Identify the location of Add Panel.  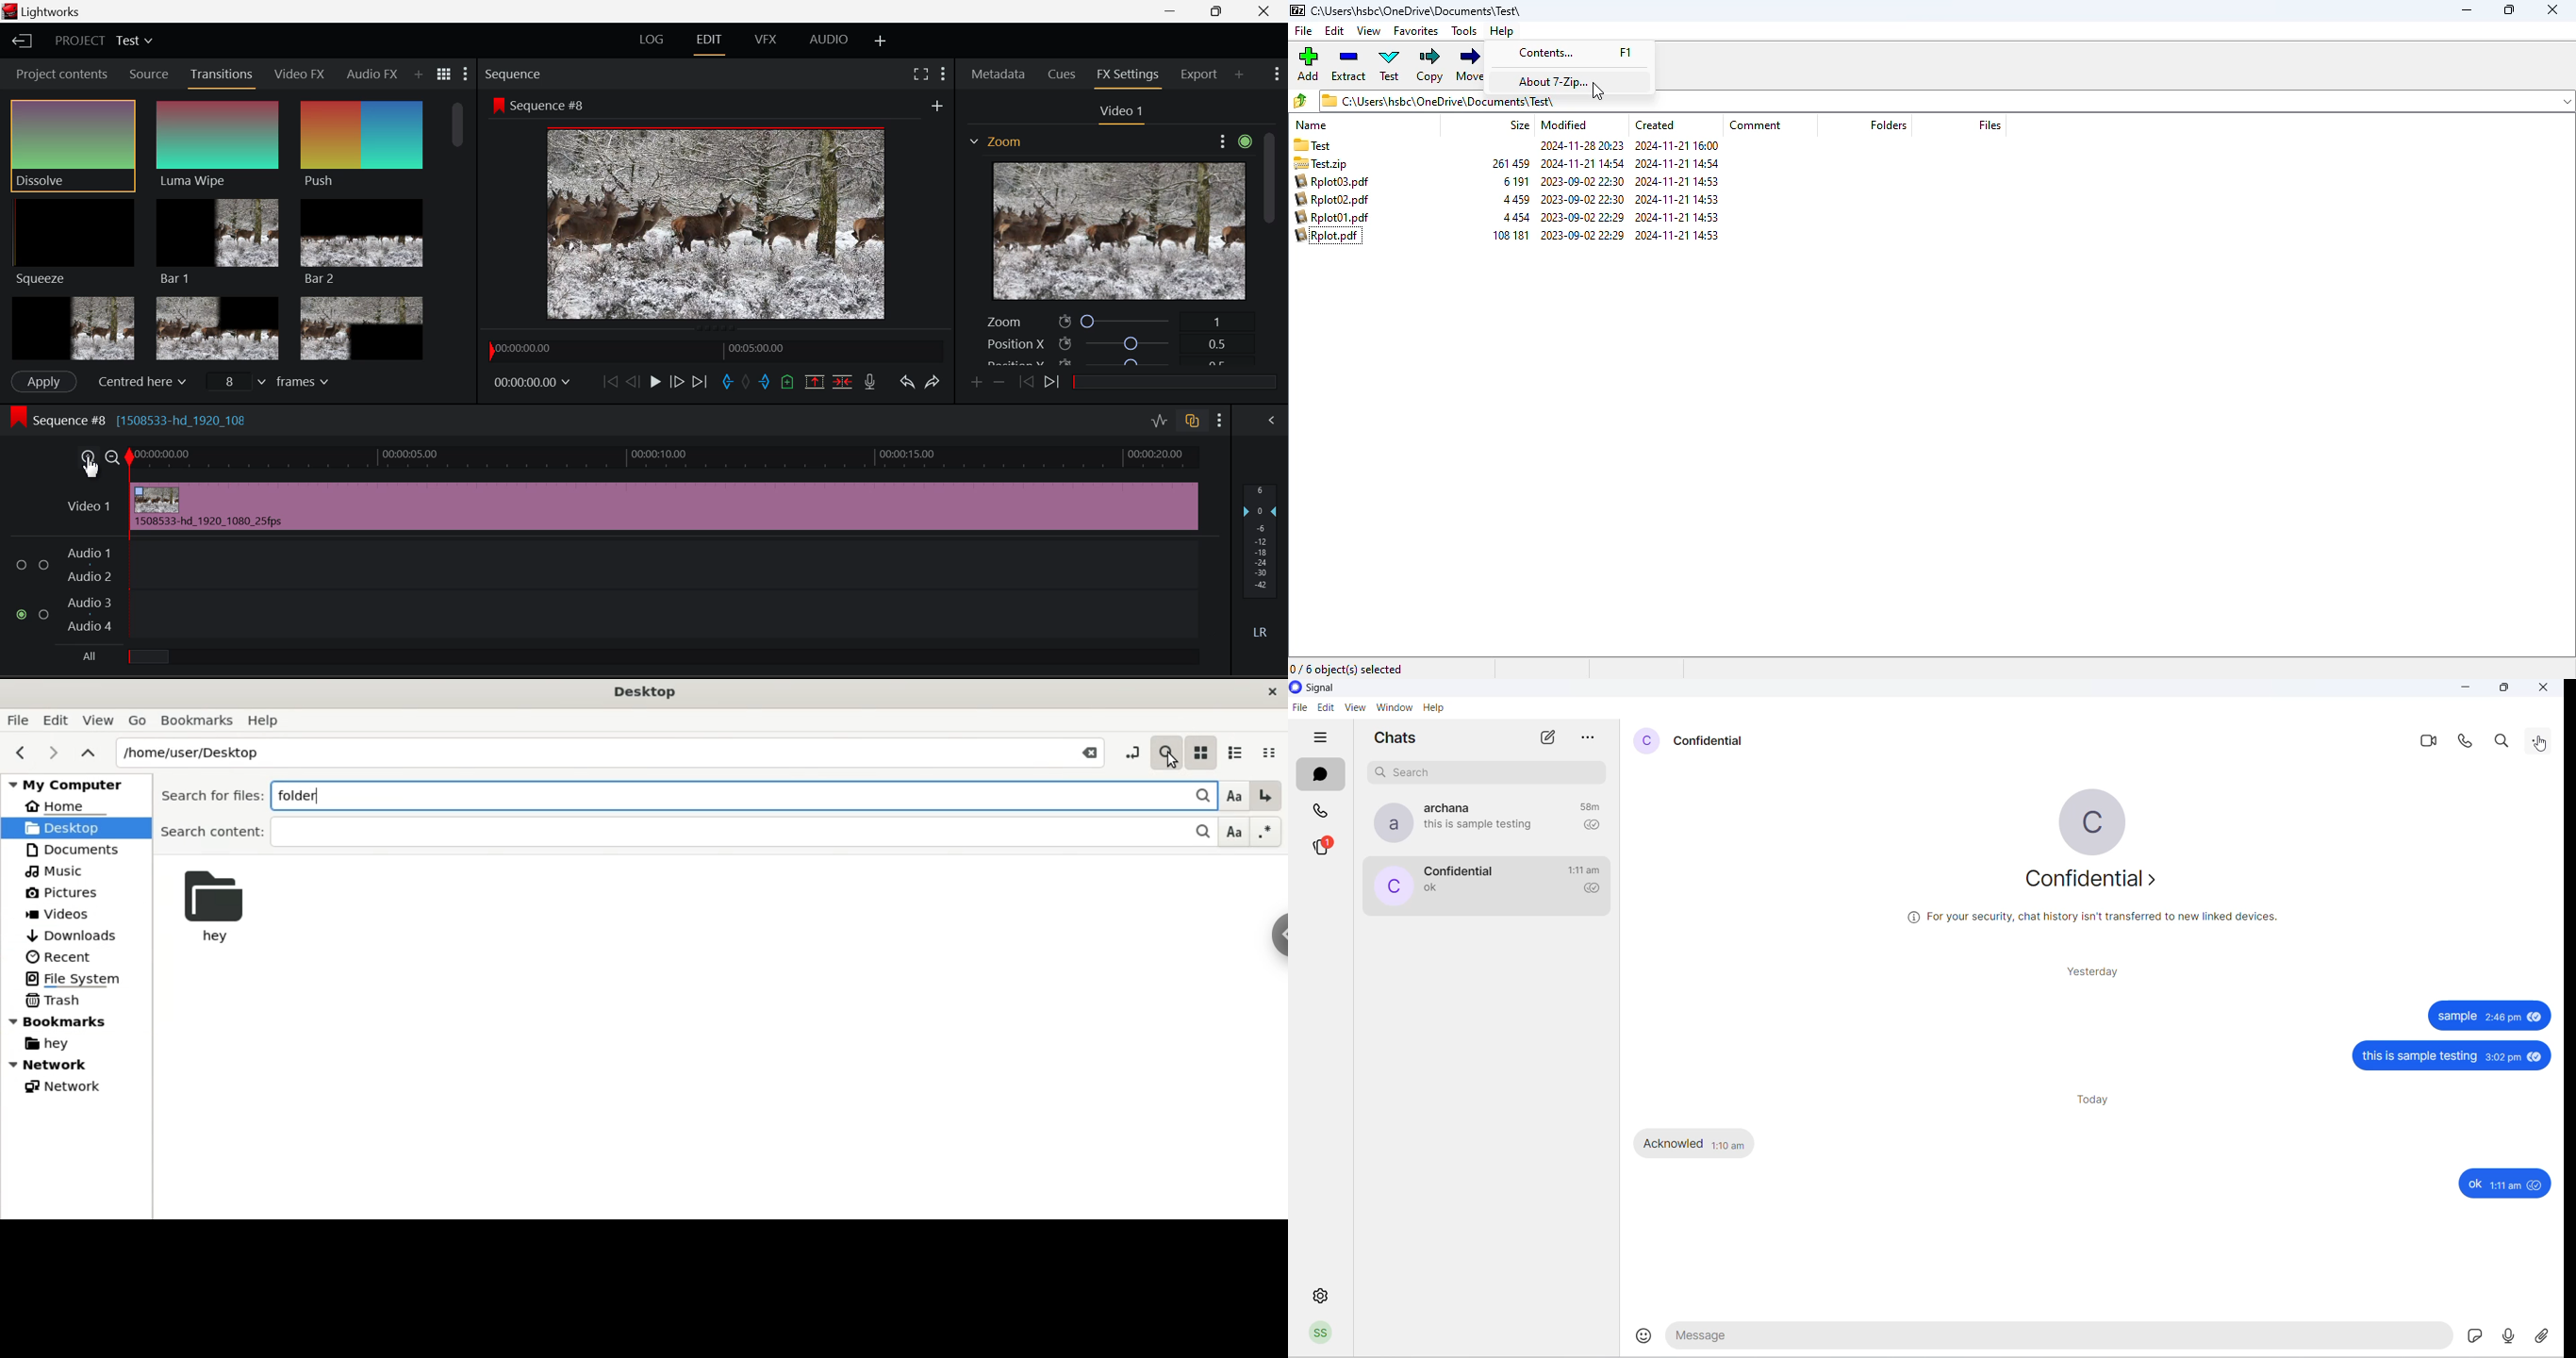
(1238, 74).